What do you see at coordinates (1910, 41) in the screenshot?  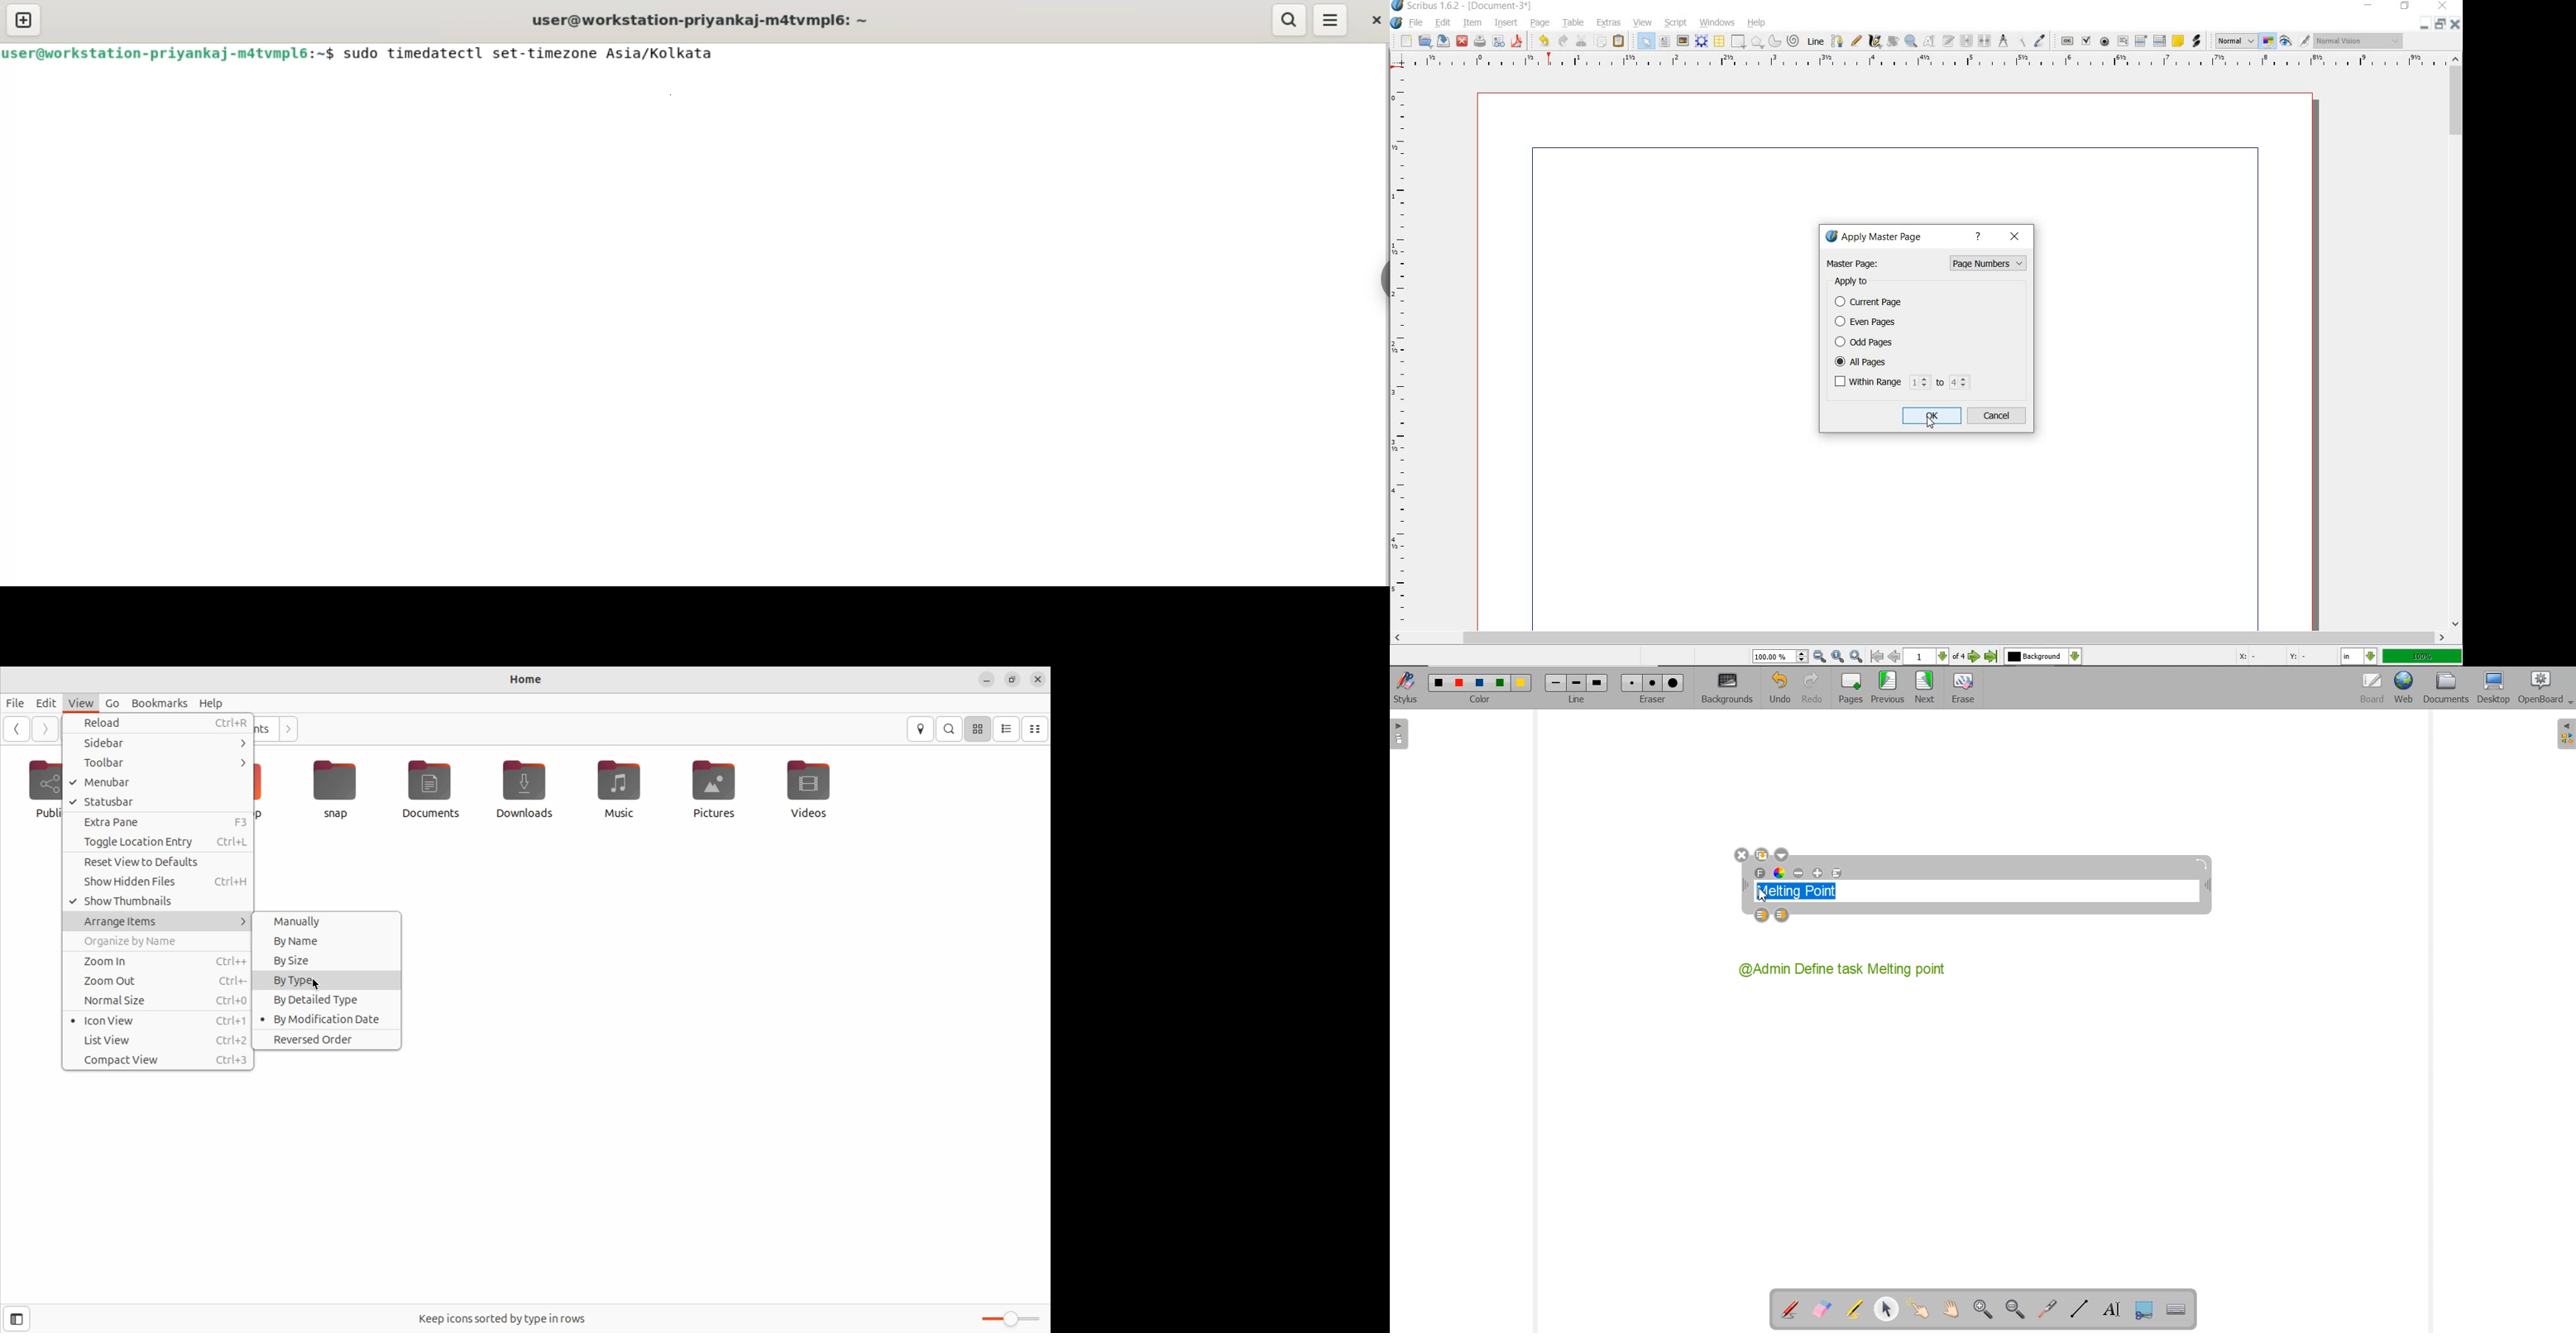 I see `zoom in or zoom out` at bounding box center [1910, 41].